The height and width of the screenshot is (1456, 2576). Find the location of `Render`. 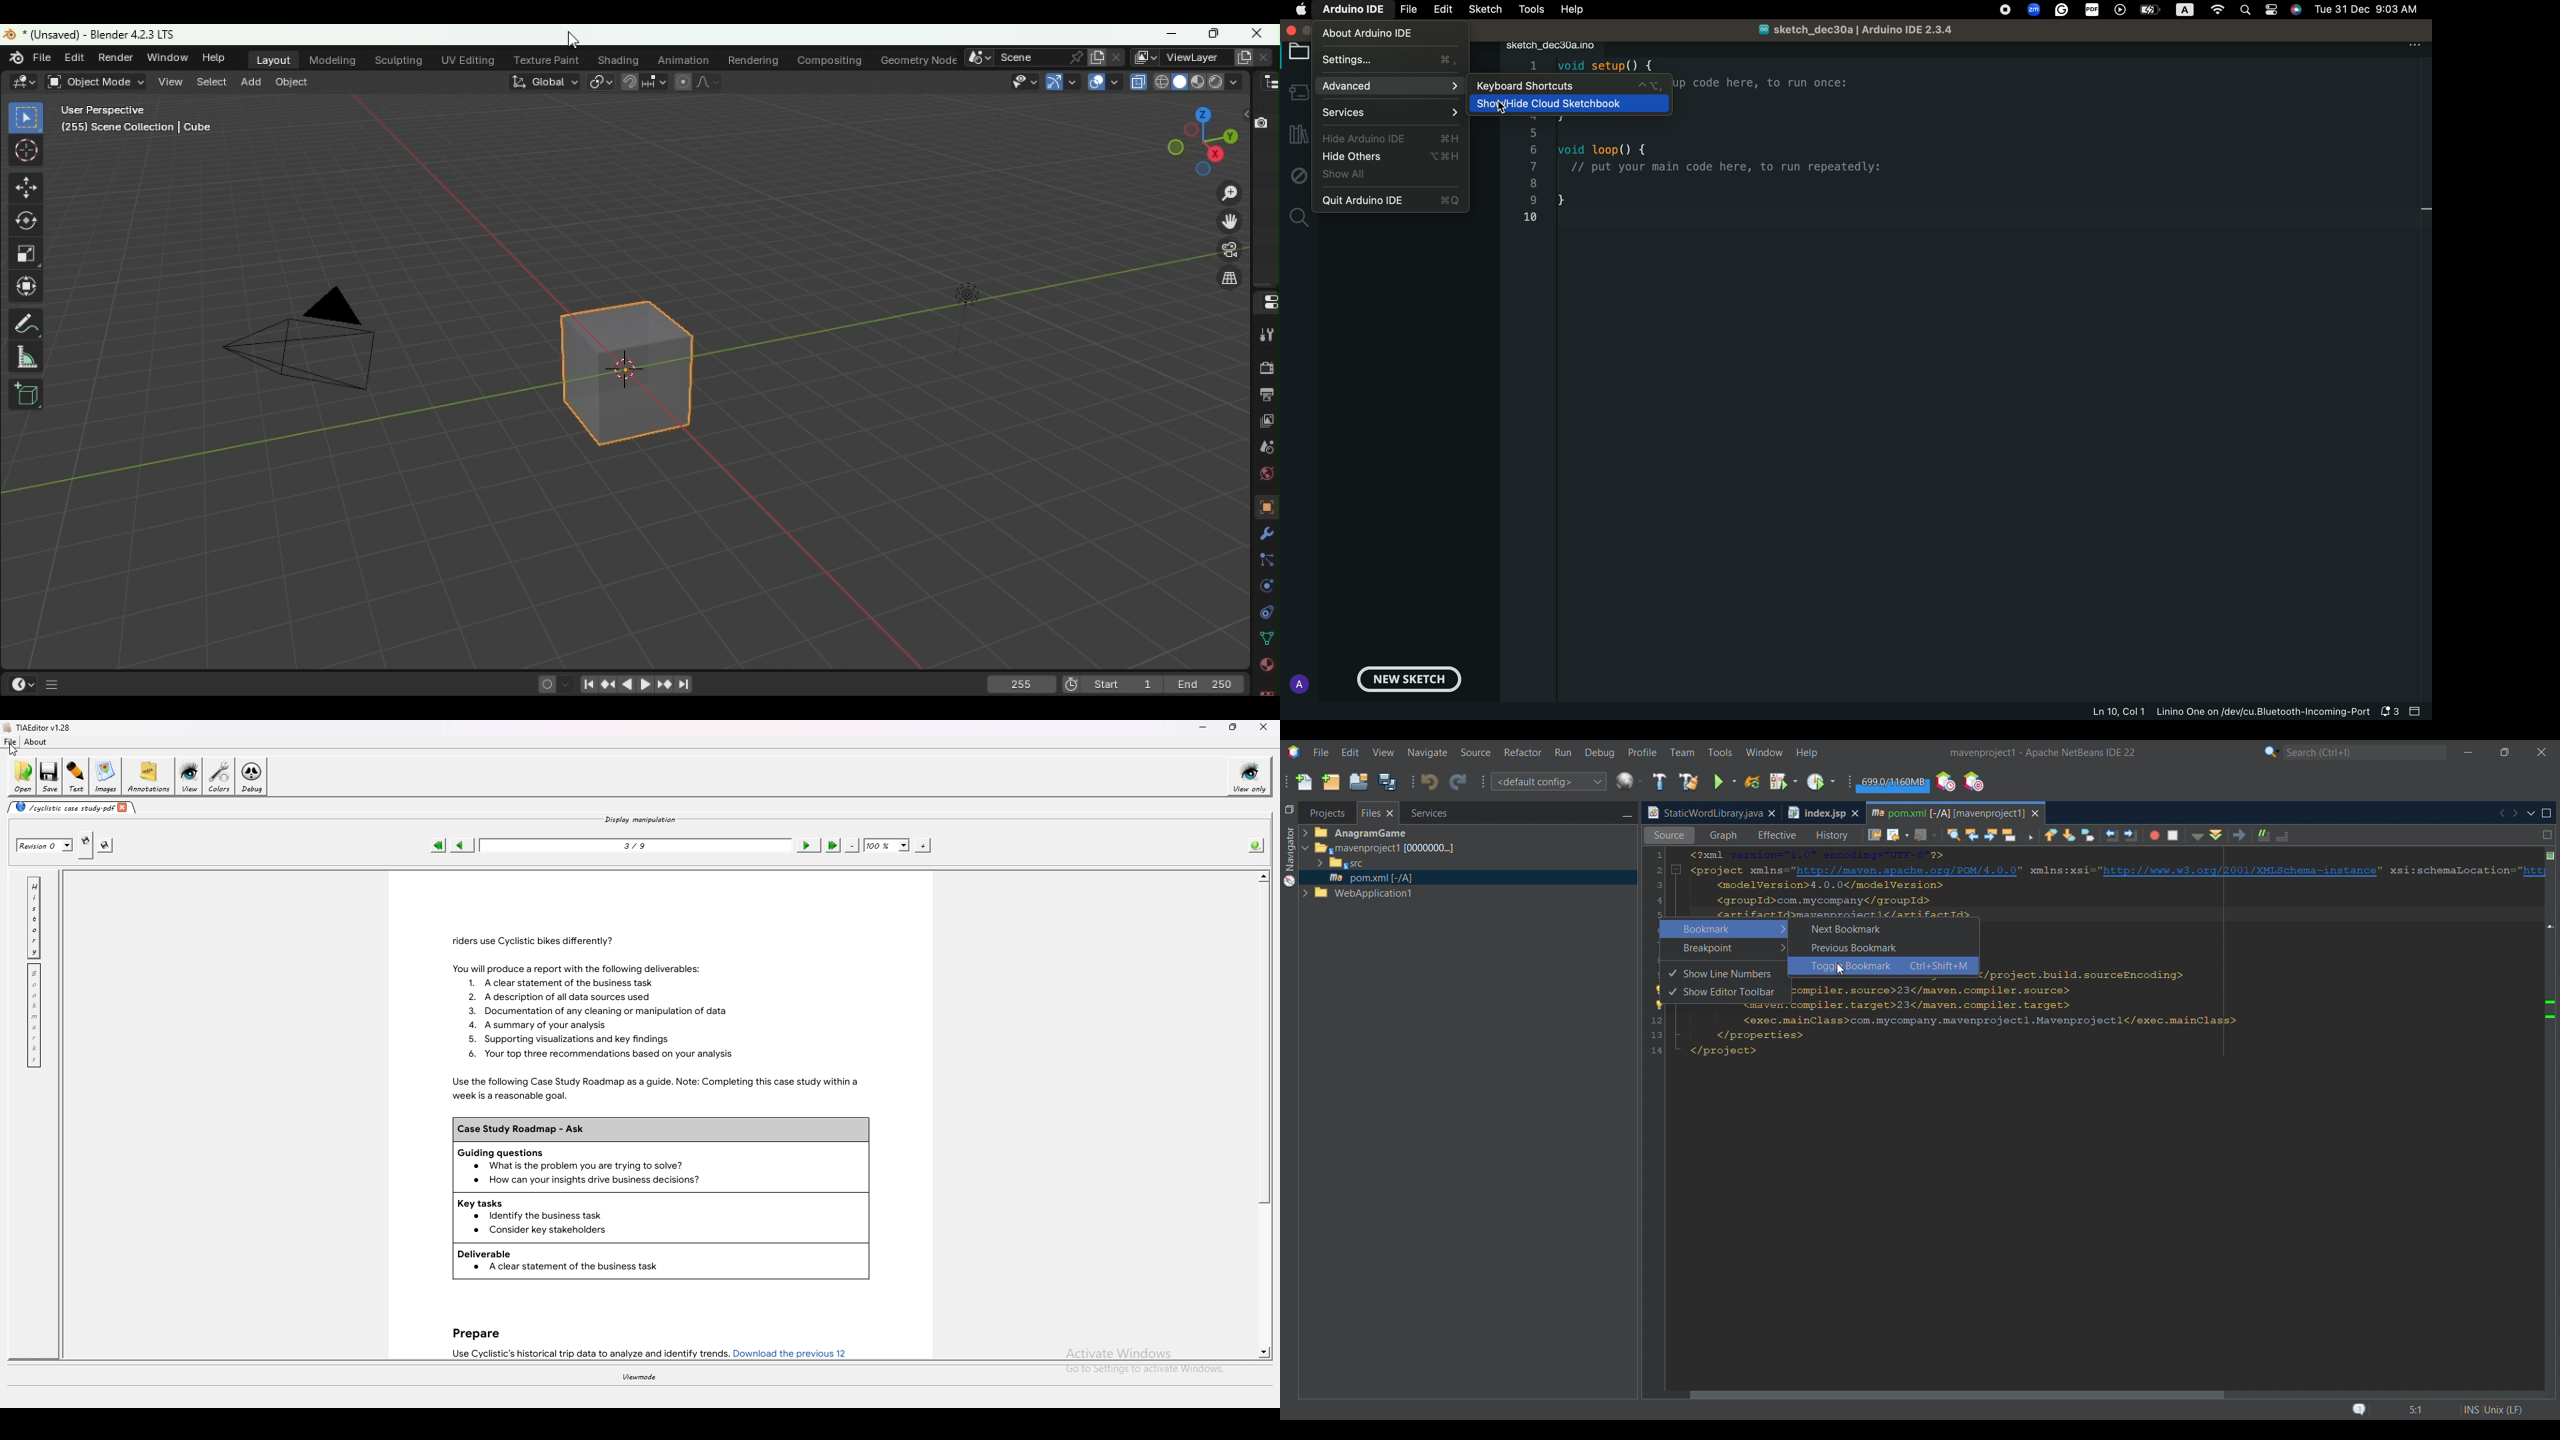

Render is located at coordinates (114, 57).